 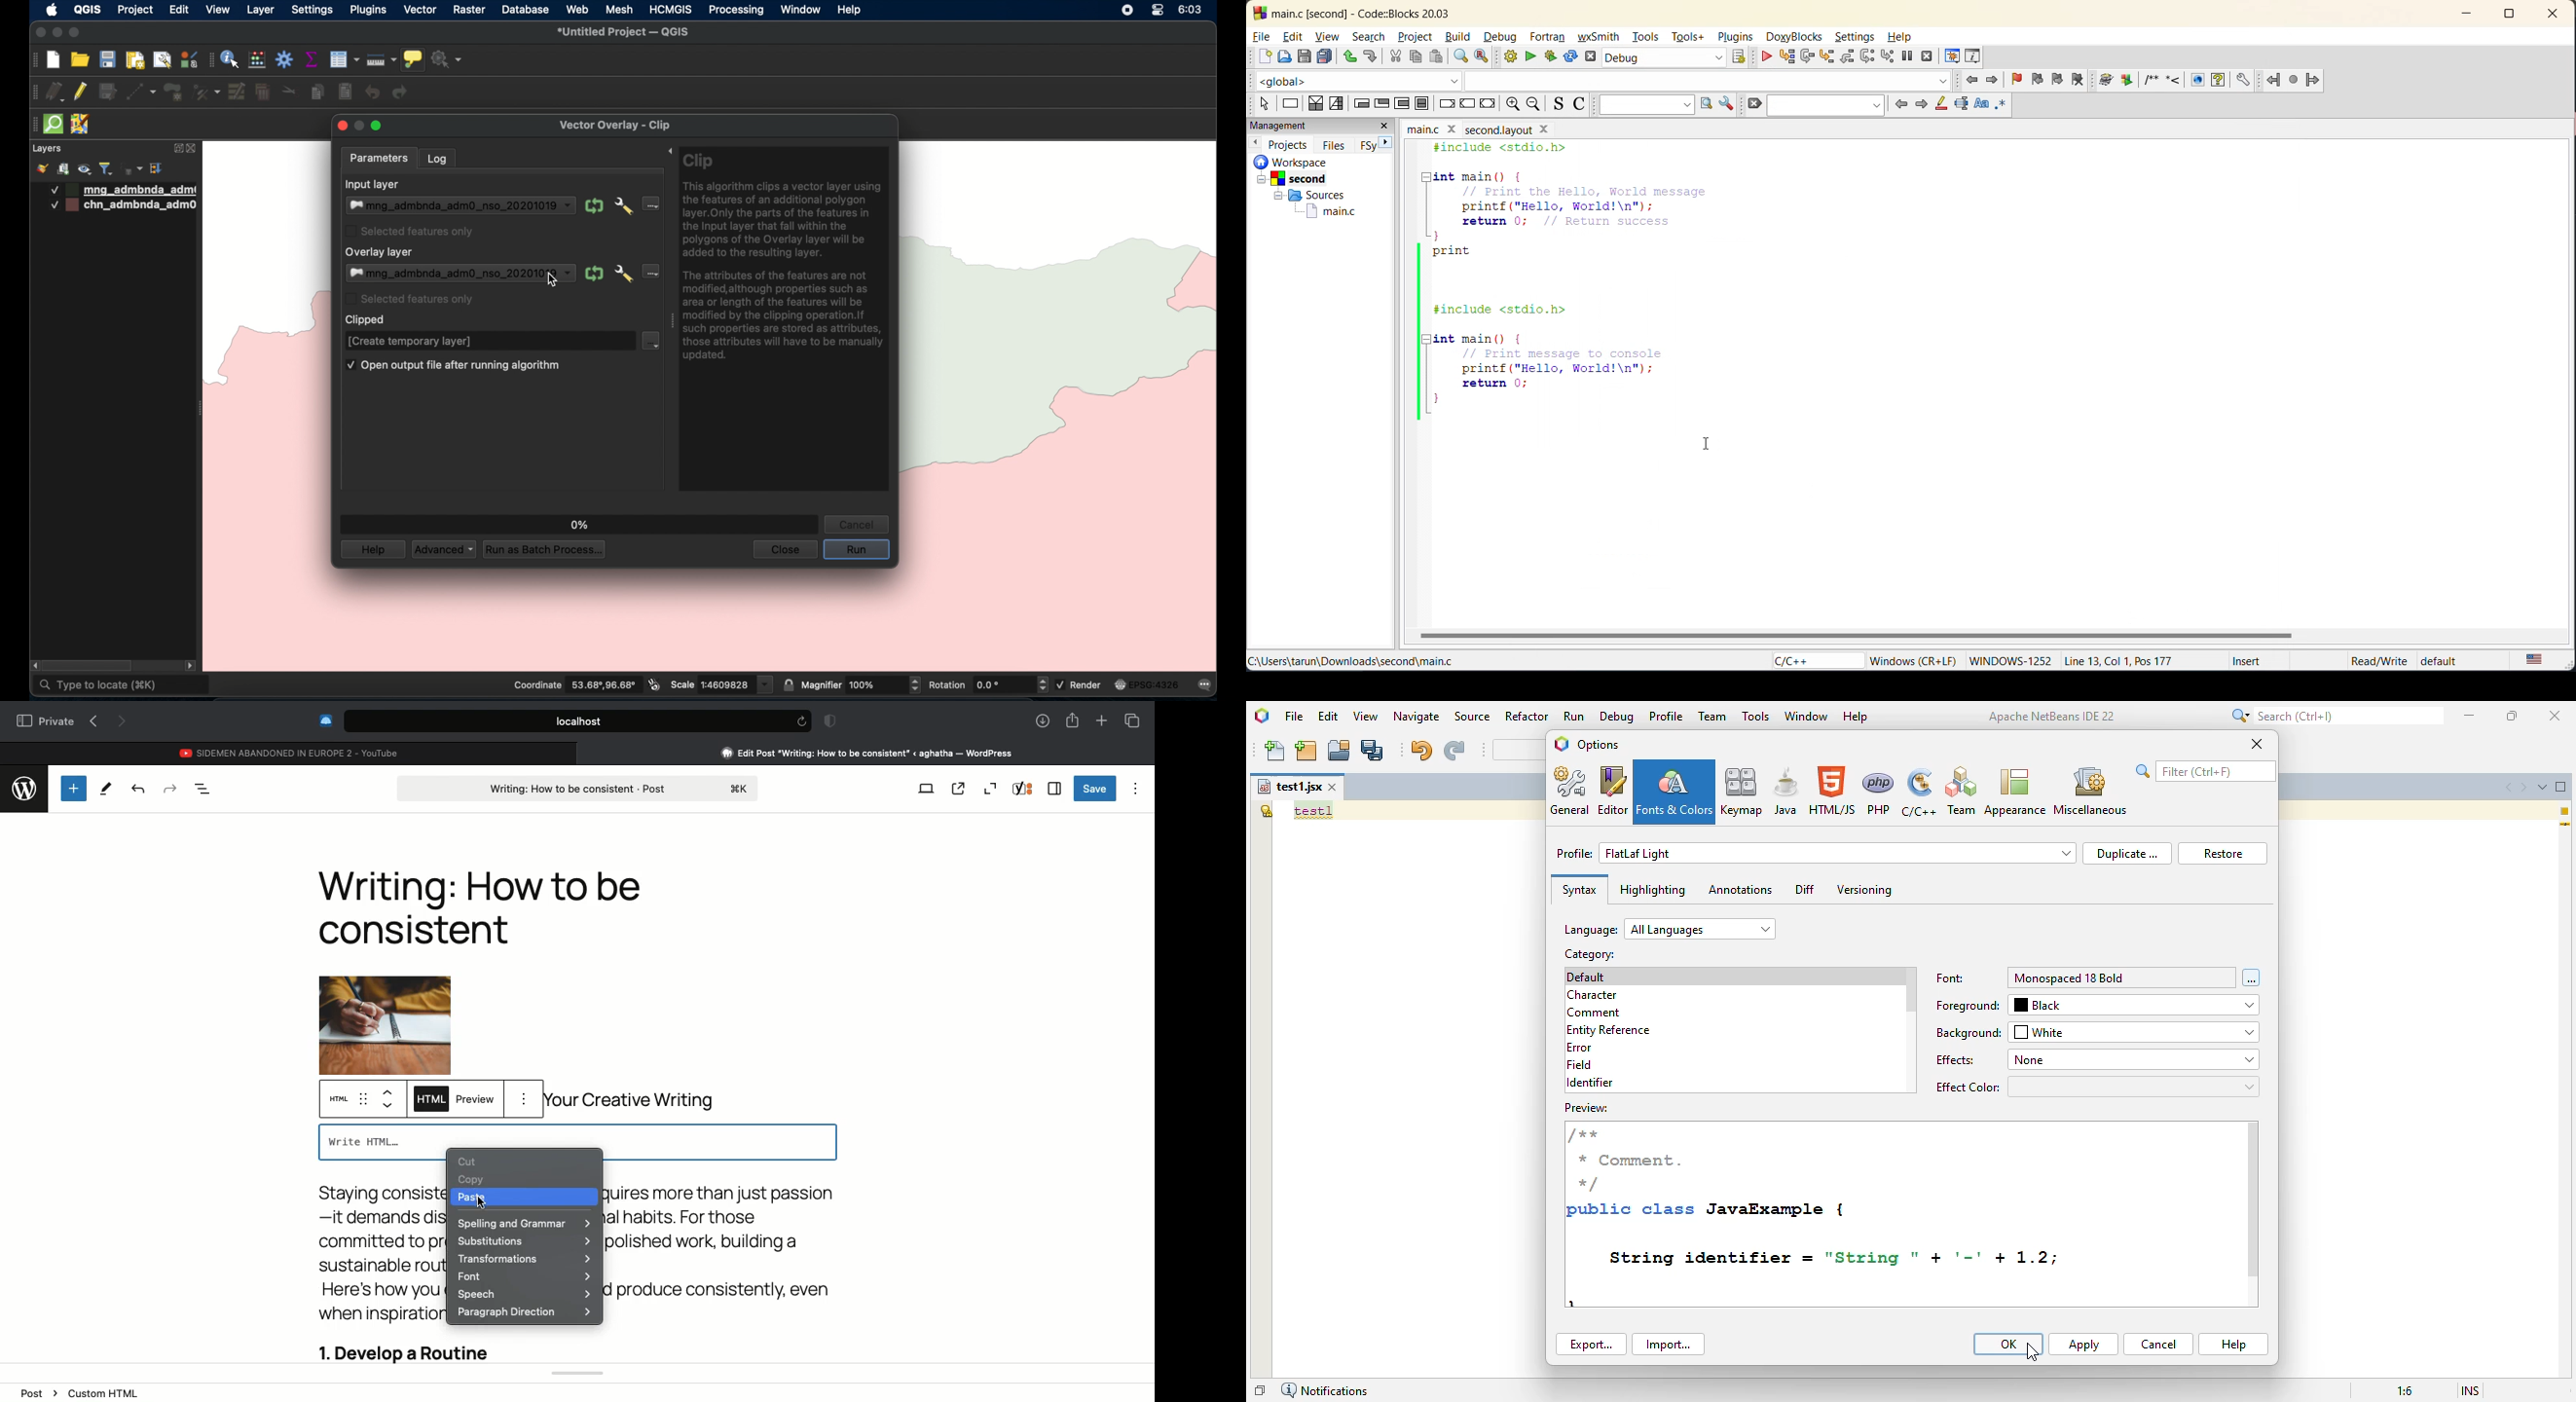 I want to click on Textbox, so click(x=577, y=1138).